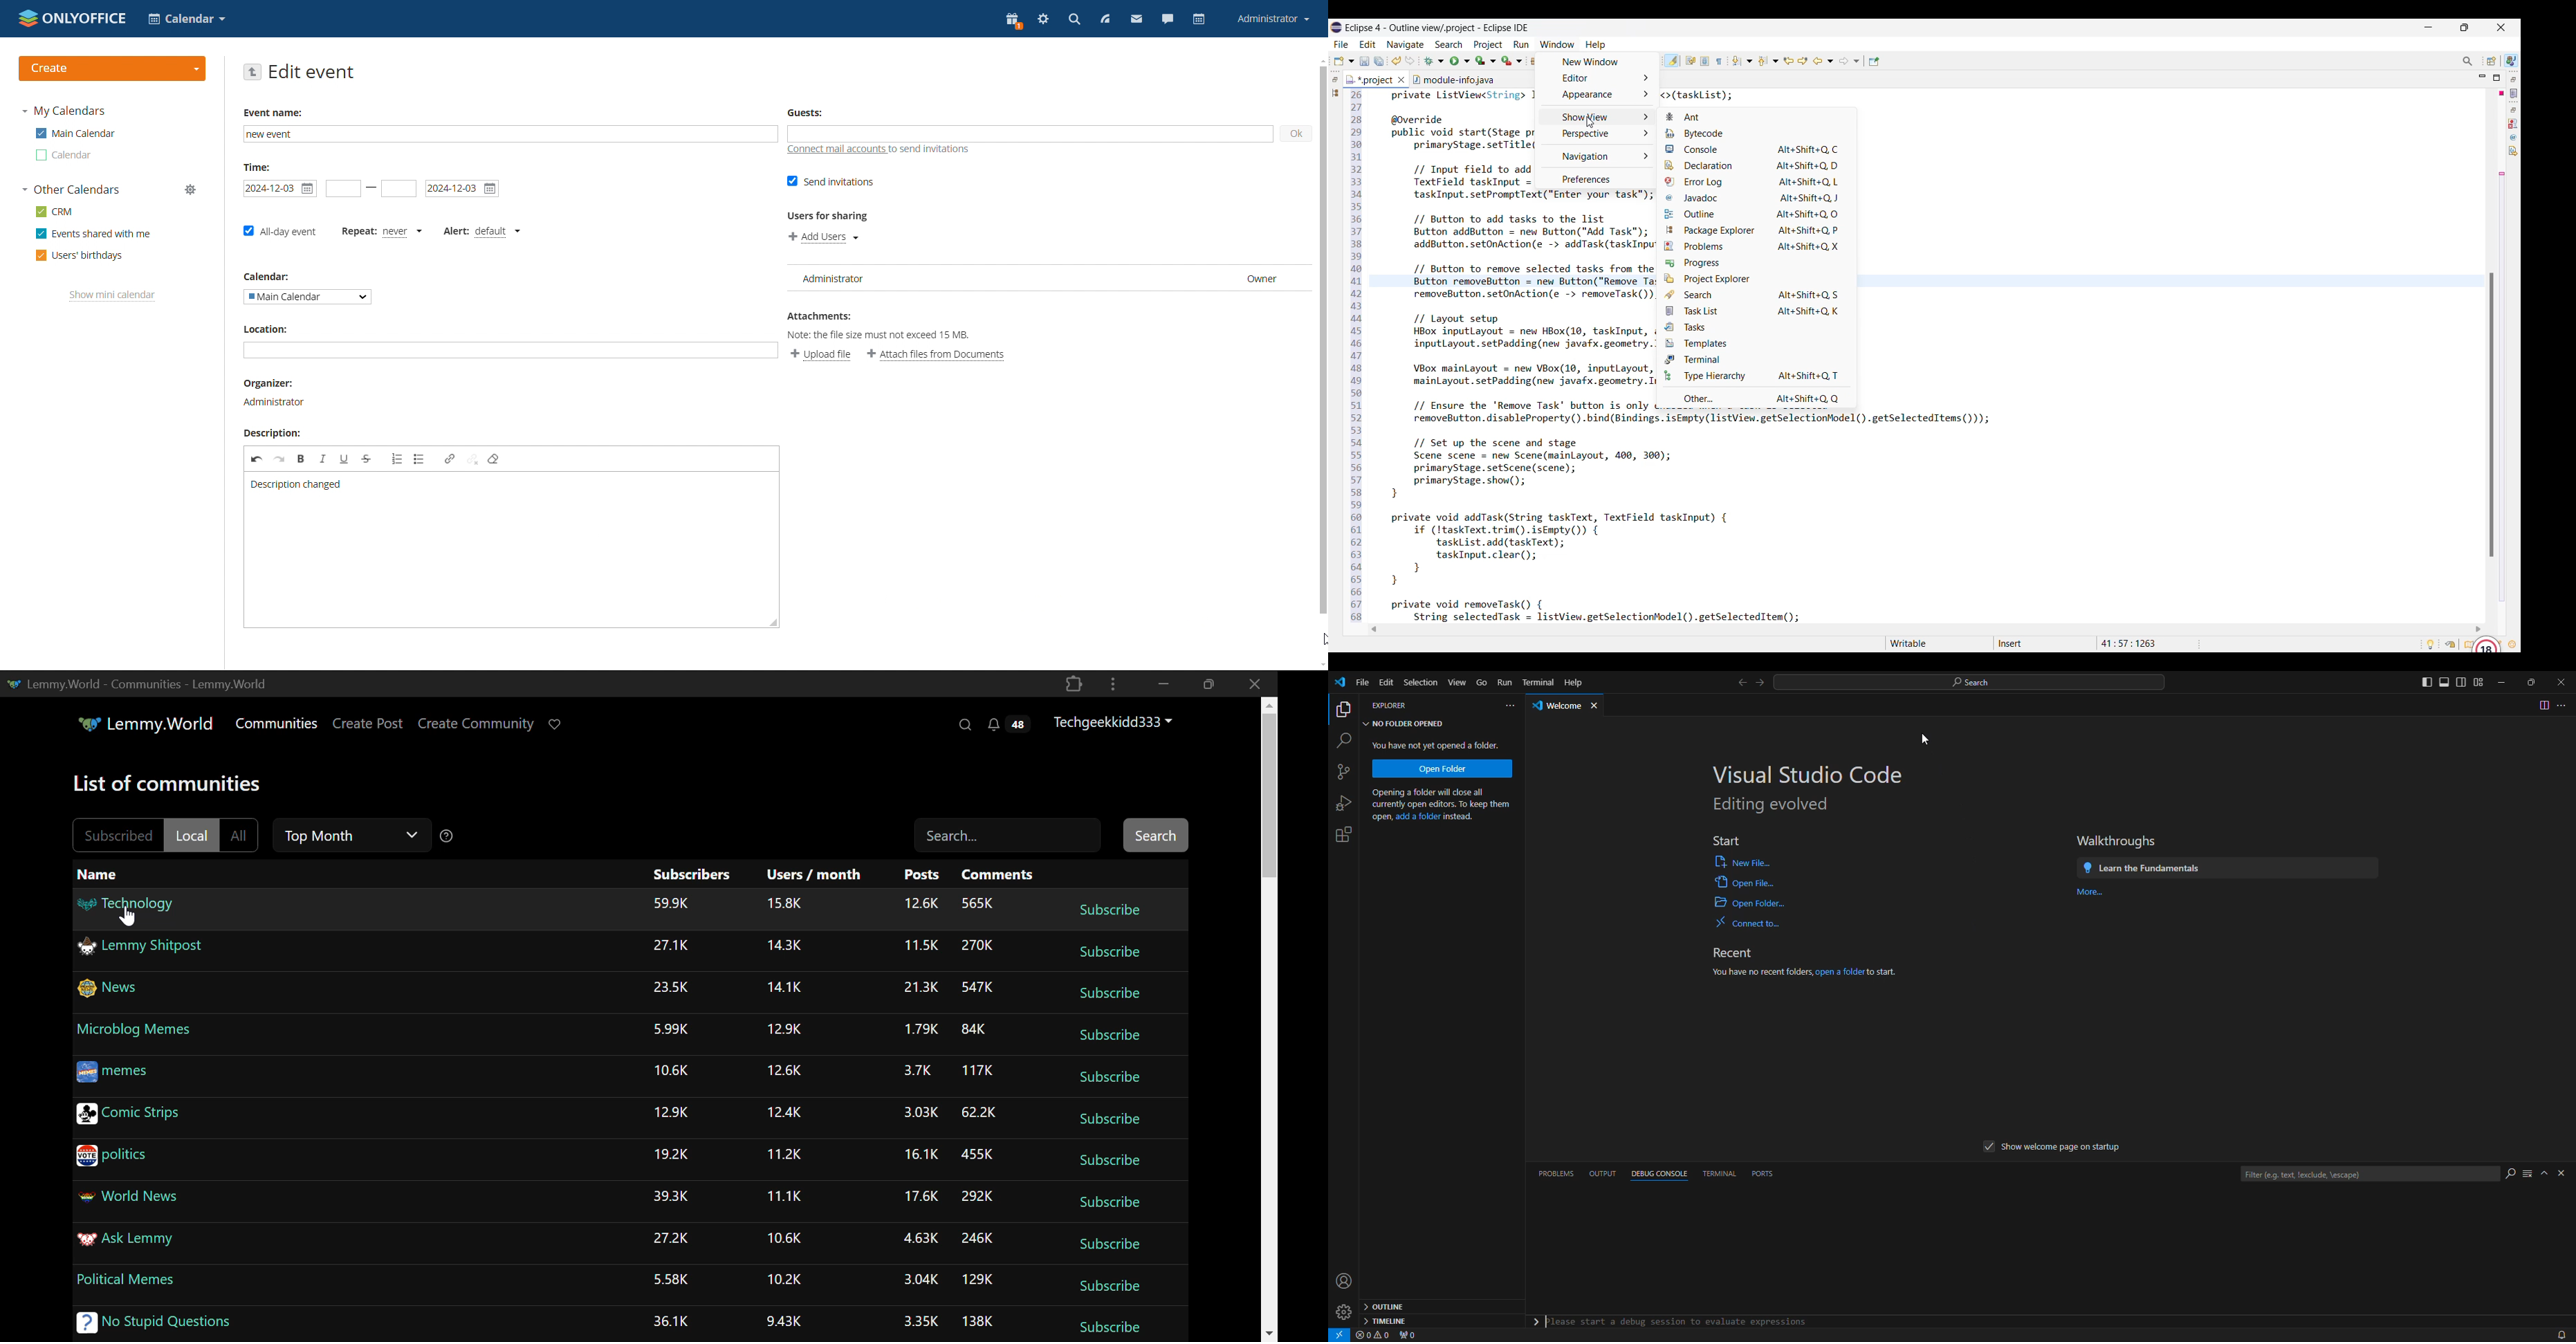 This screenshot has height=1344, width=2576. What do you see at coordinates (1361, 683) in the screenshot?
I see `File` at bounding box center [1361, 683].